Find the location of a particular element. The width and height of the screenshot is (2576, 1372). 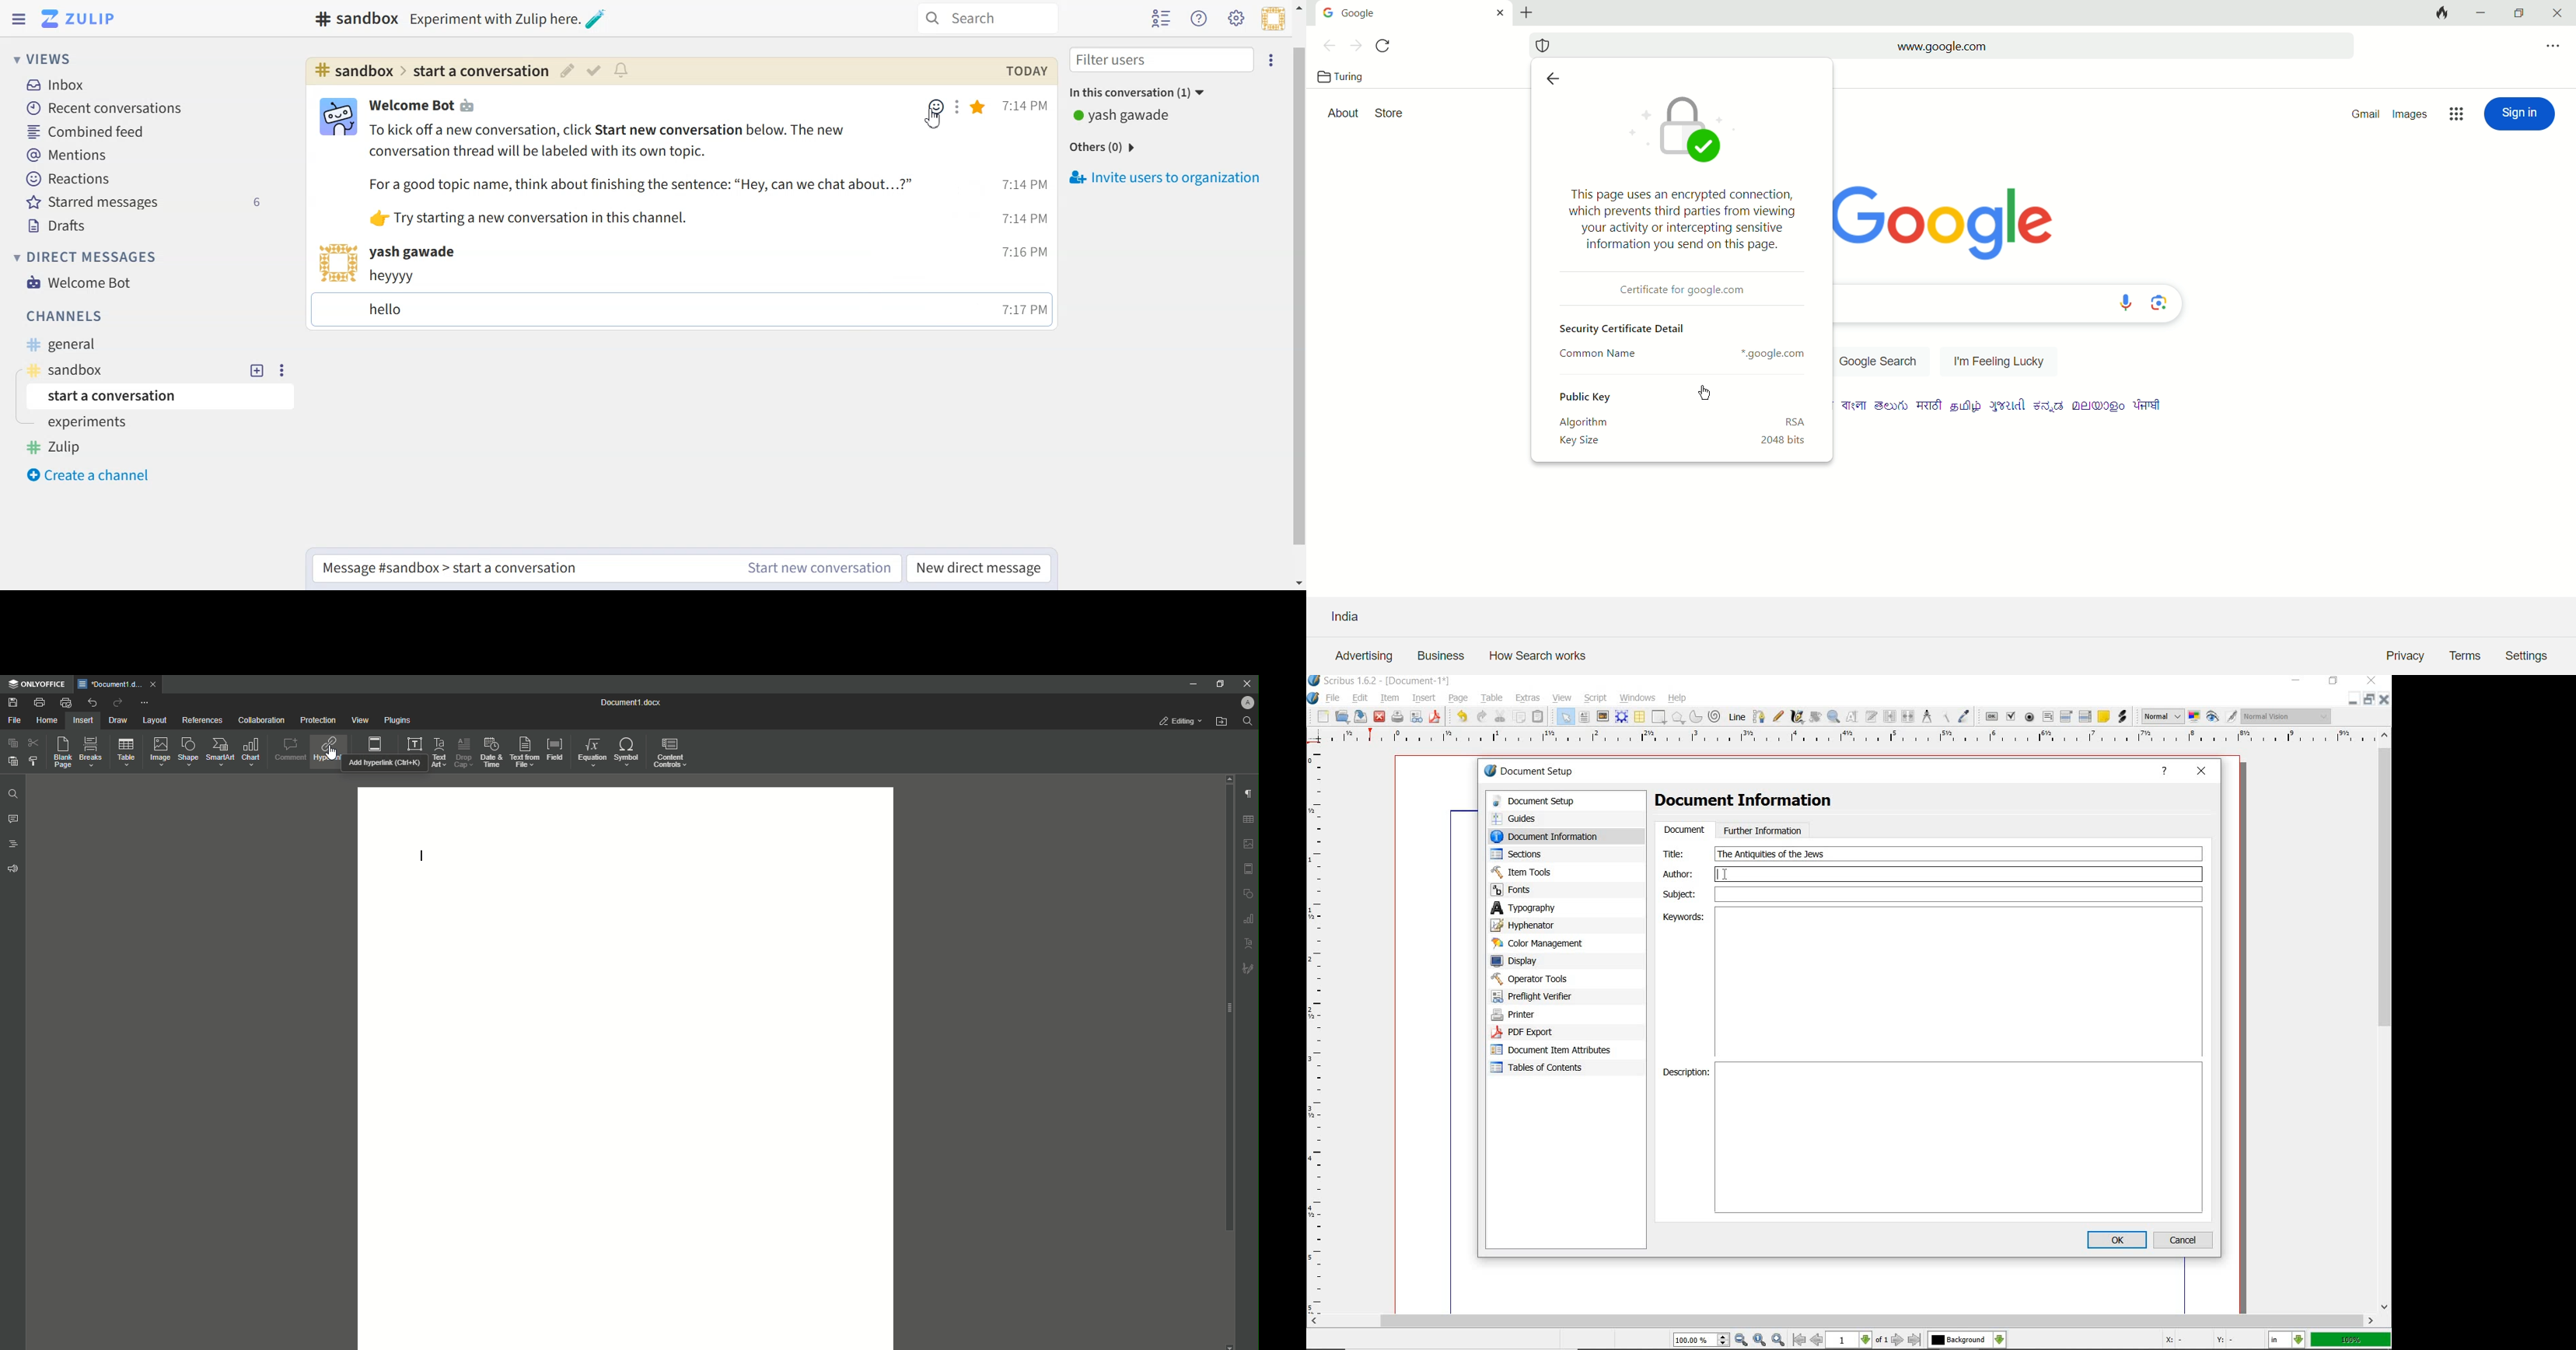

Inbox is located at coordinates (56, 86).